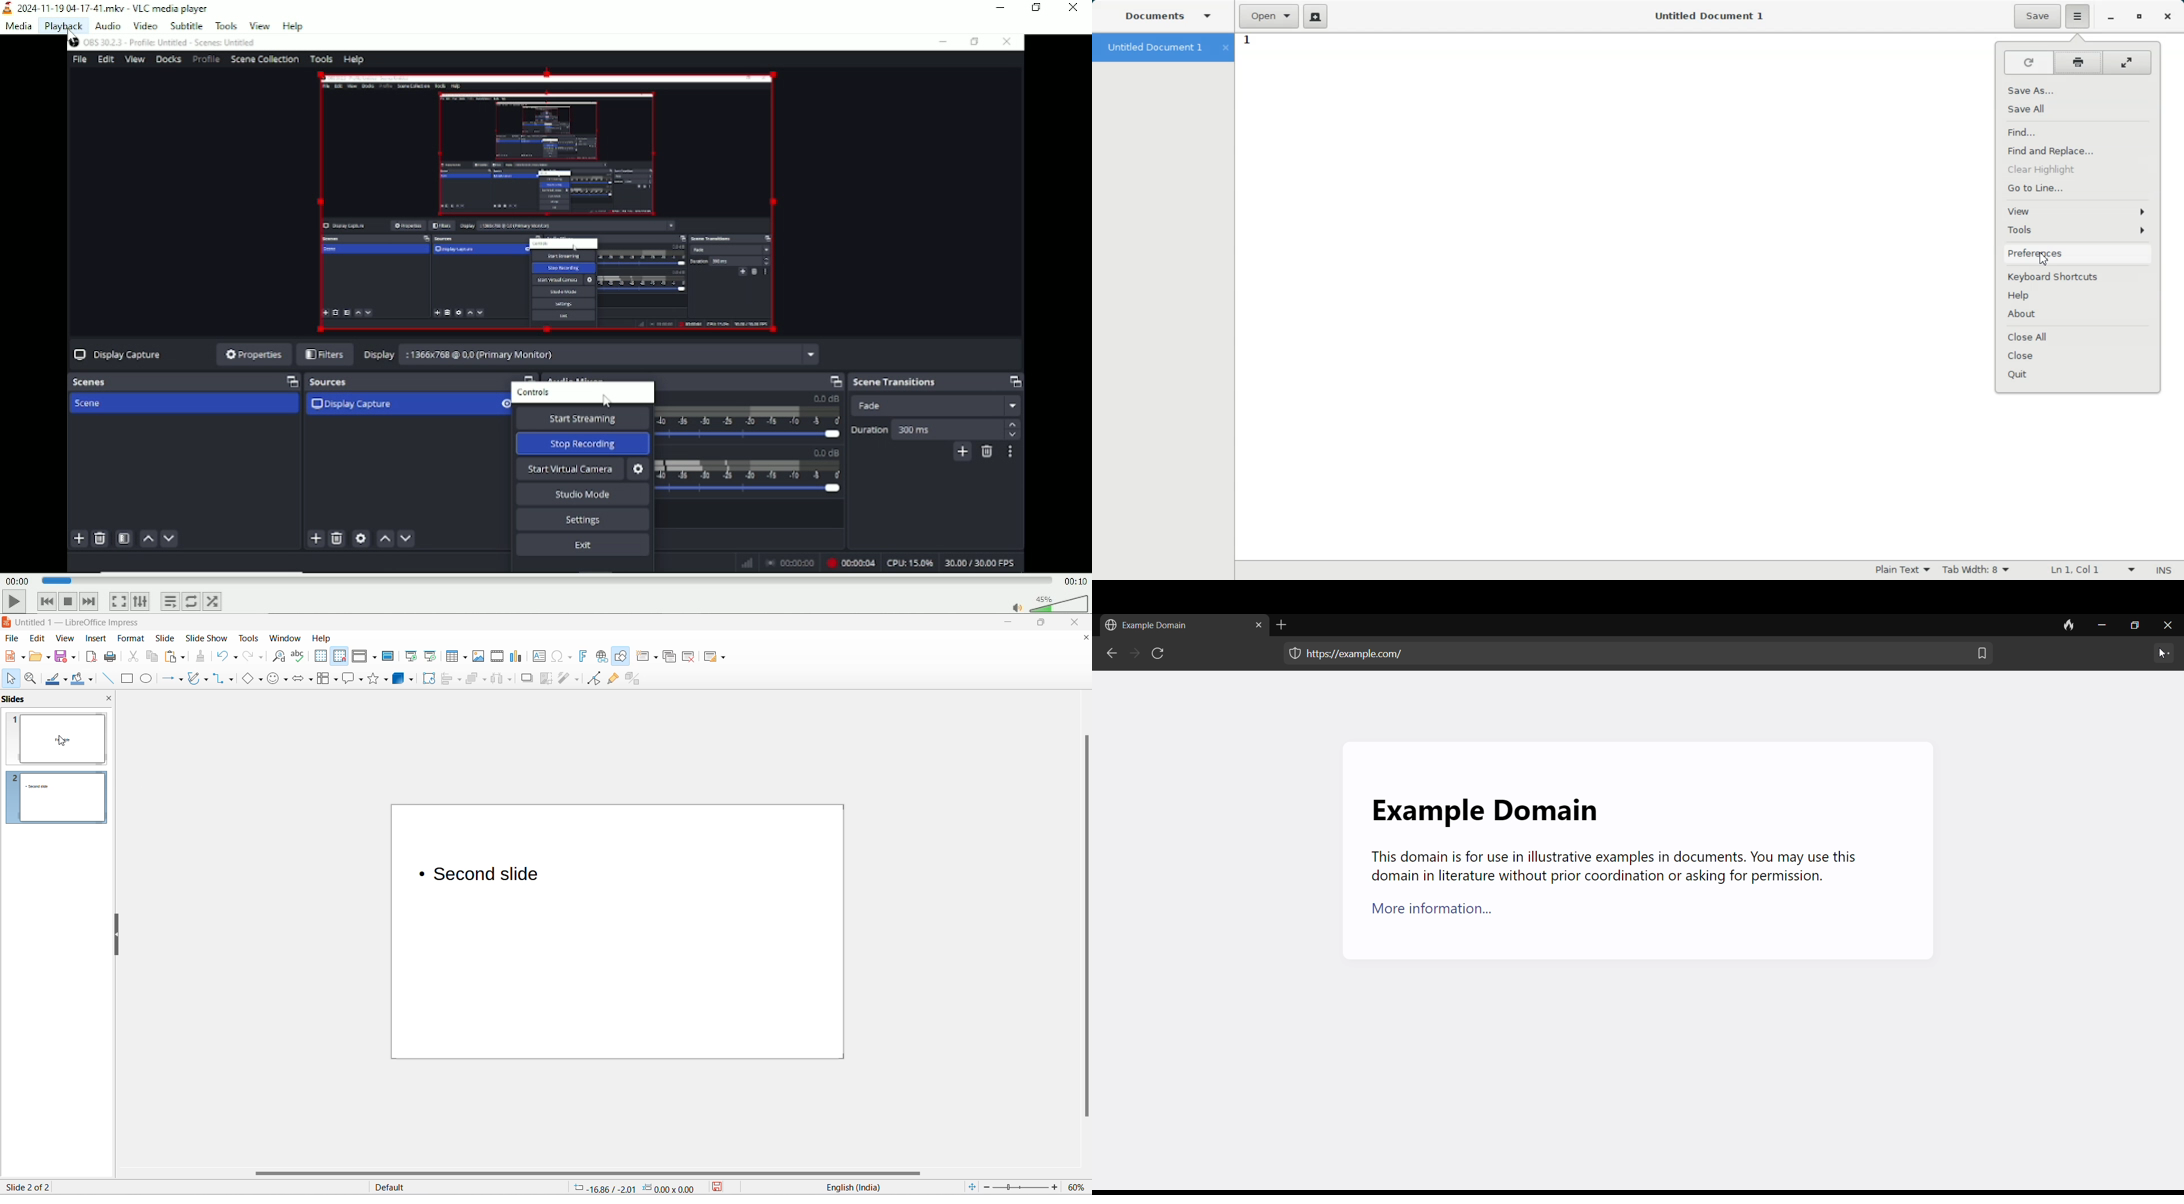 This screenshot has height=1204, width=2184. Describe the element at coordinates (169, 601) in the screenshot. I see `Toggle playlist` at that location.